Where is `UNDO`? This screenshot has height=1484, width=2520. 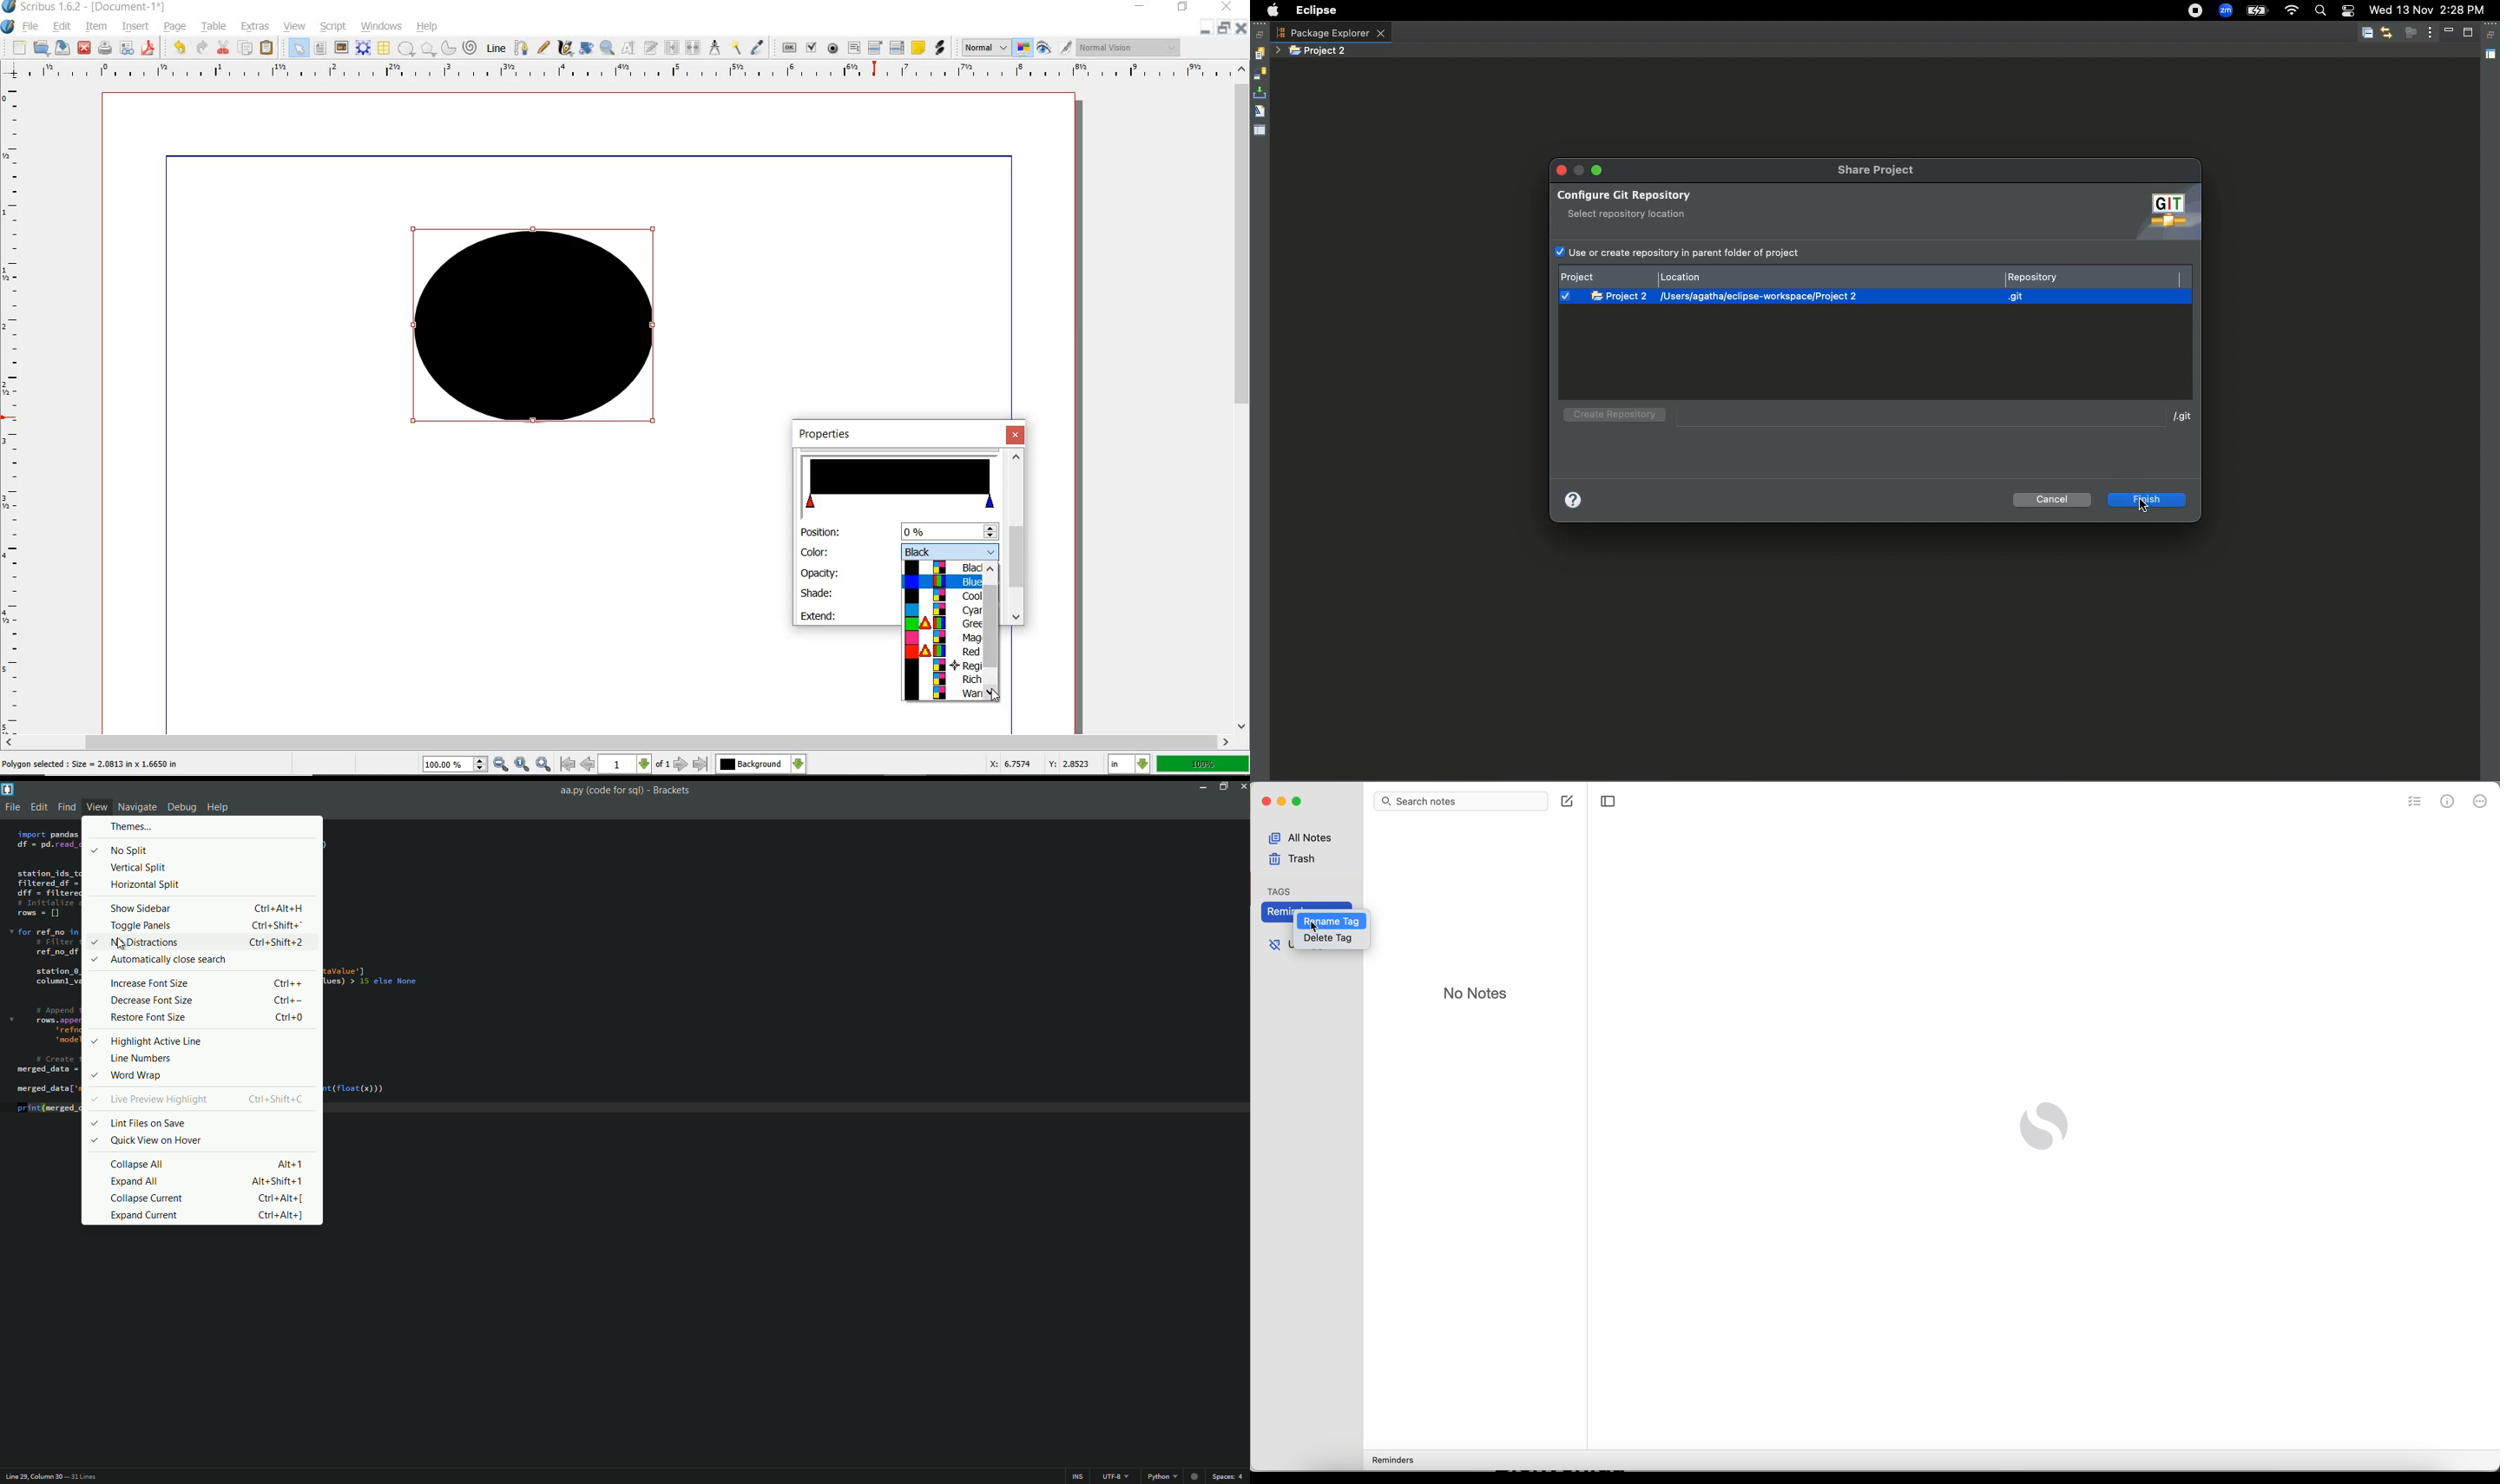
UNDO is located at coordinates (179, 48).